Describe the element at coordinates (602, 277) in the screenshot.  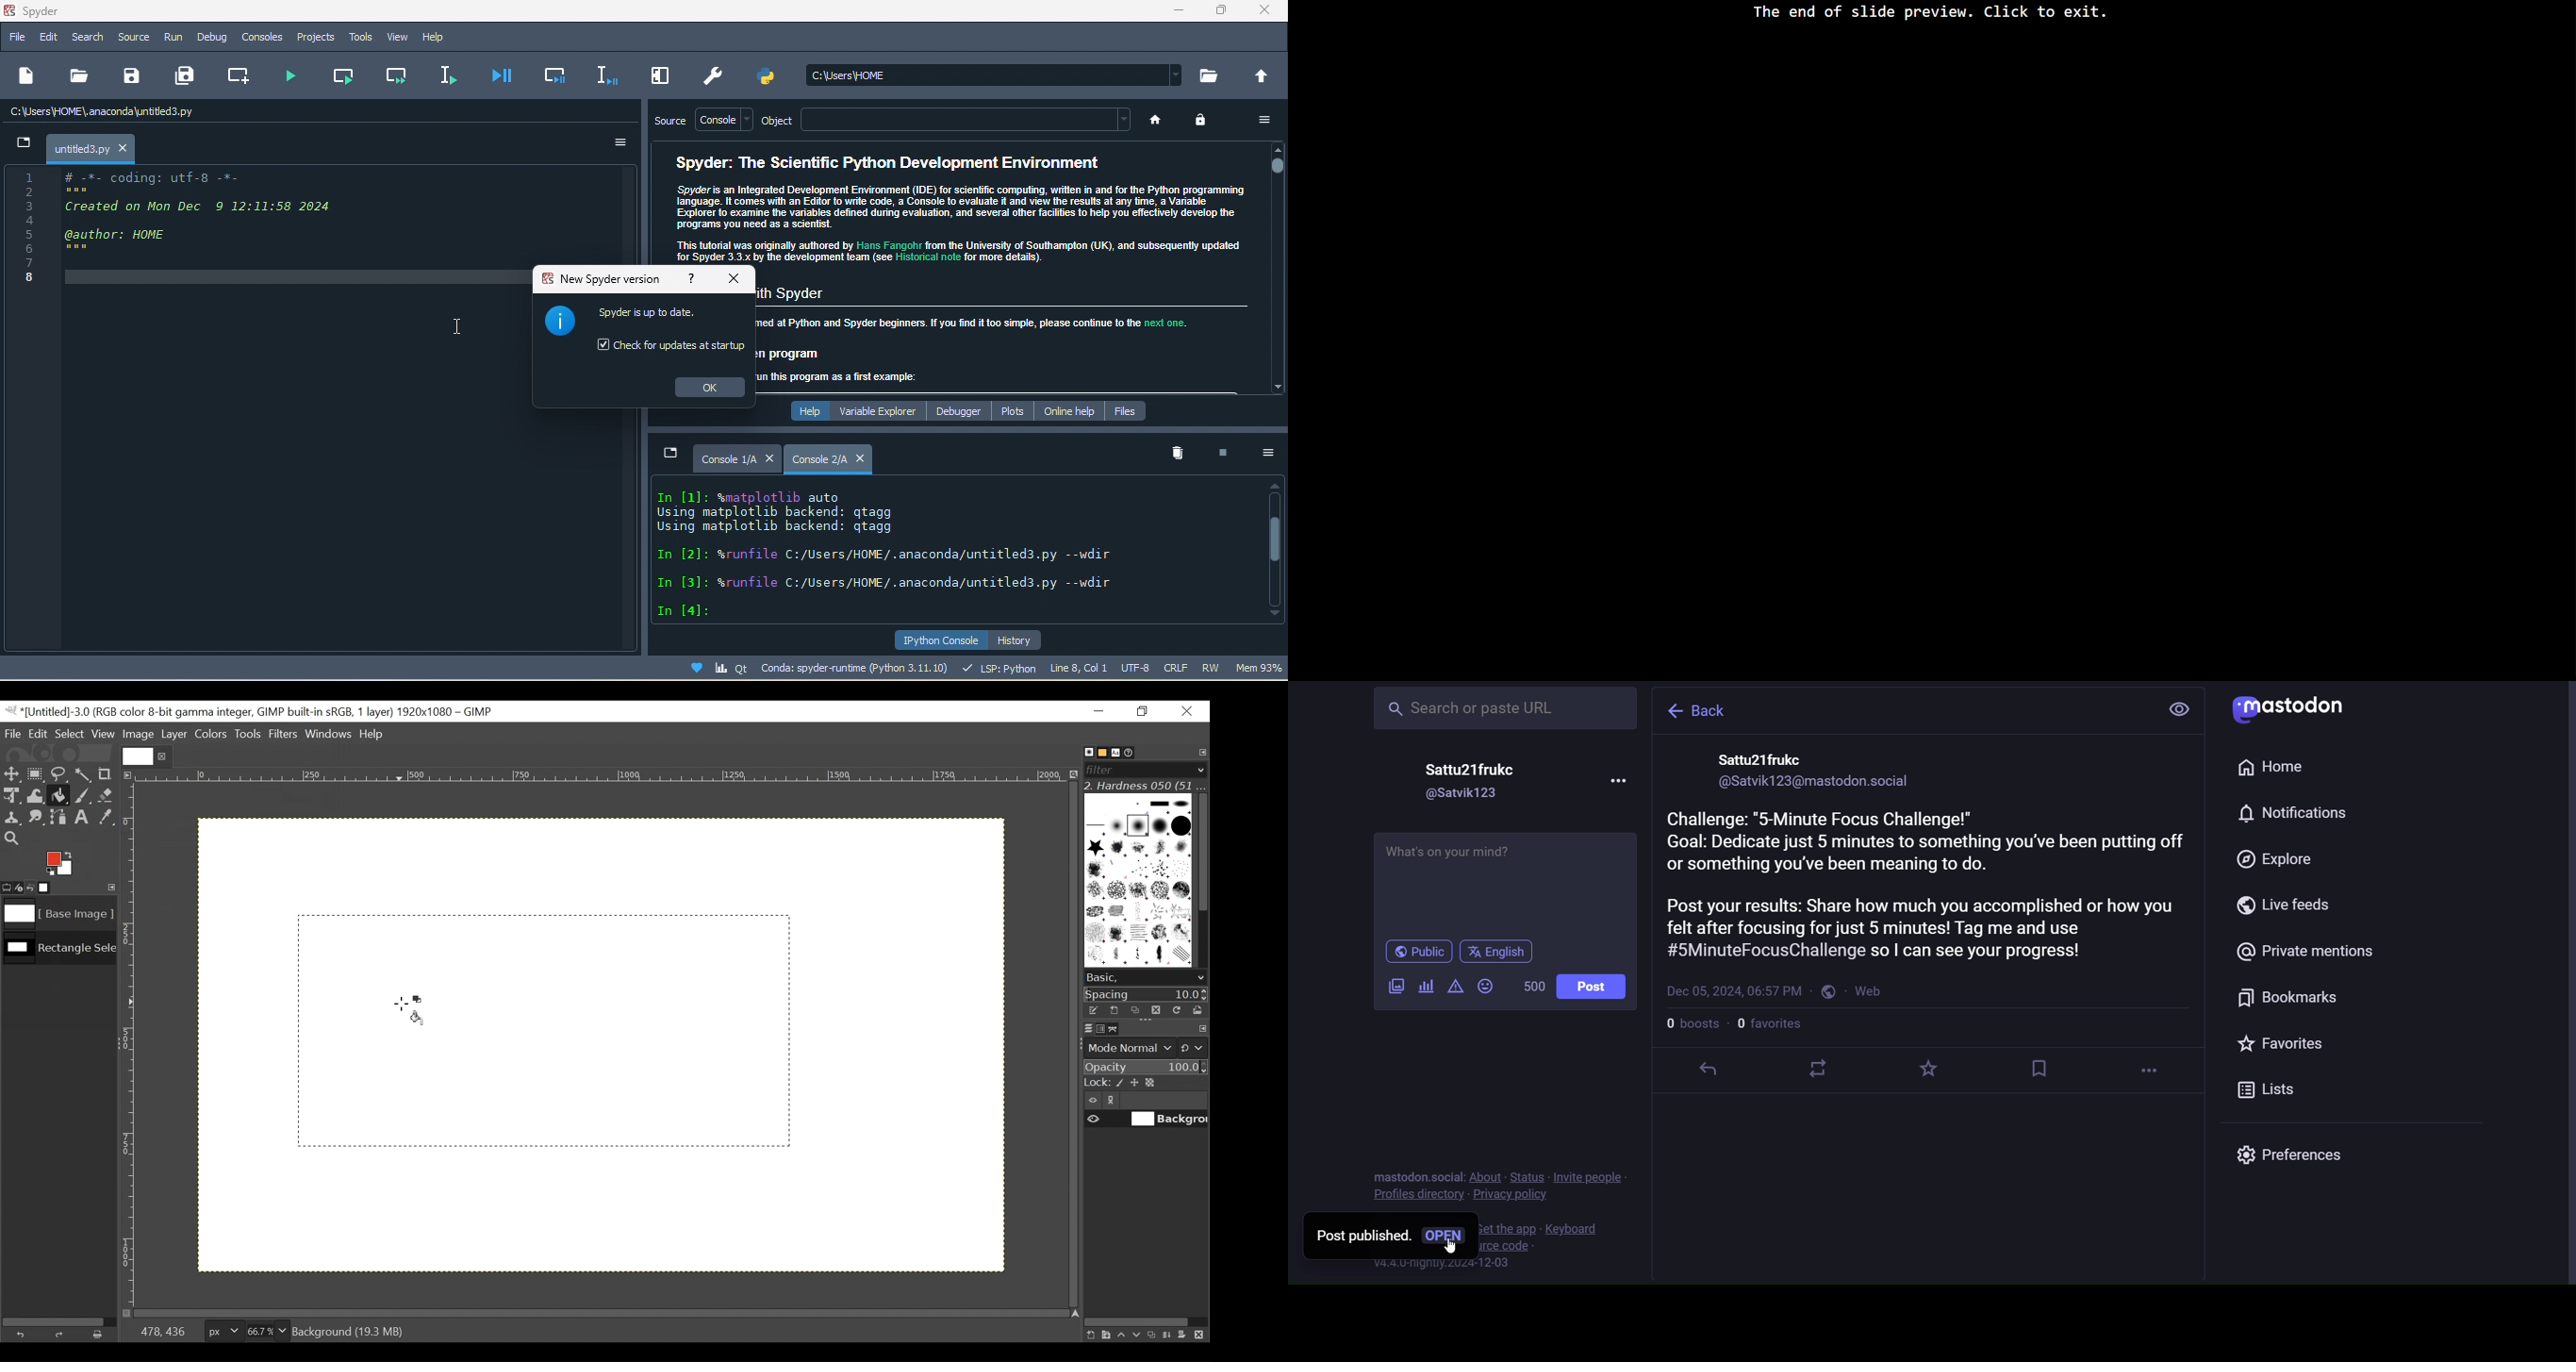
I see `new spyder version` at that location.